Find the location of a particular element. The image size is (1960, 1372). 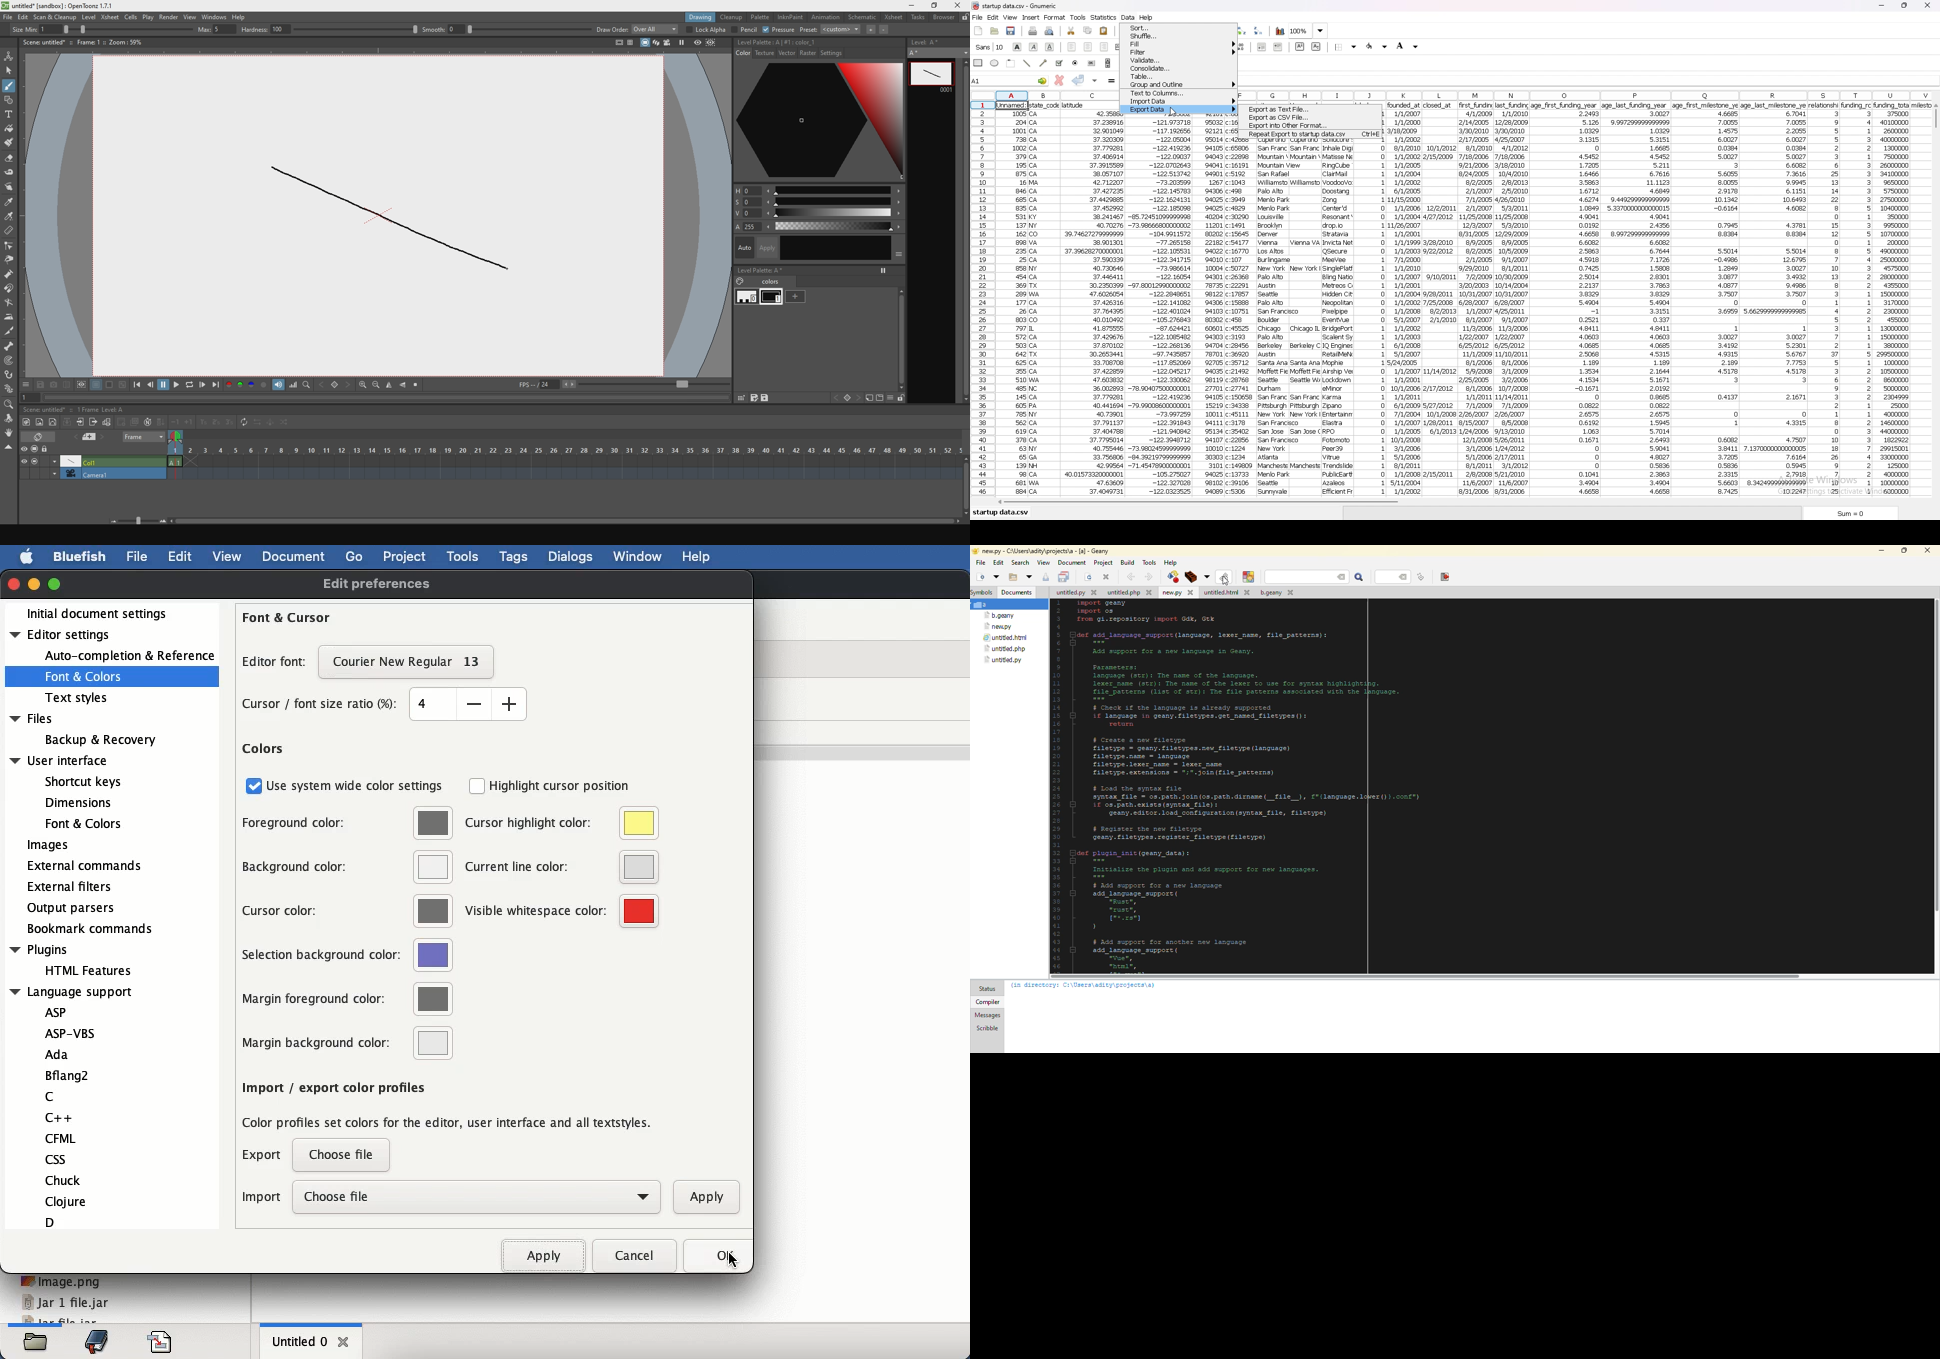

decrease indent is located at coordinates (1263, 46).